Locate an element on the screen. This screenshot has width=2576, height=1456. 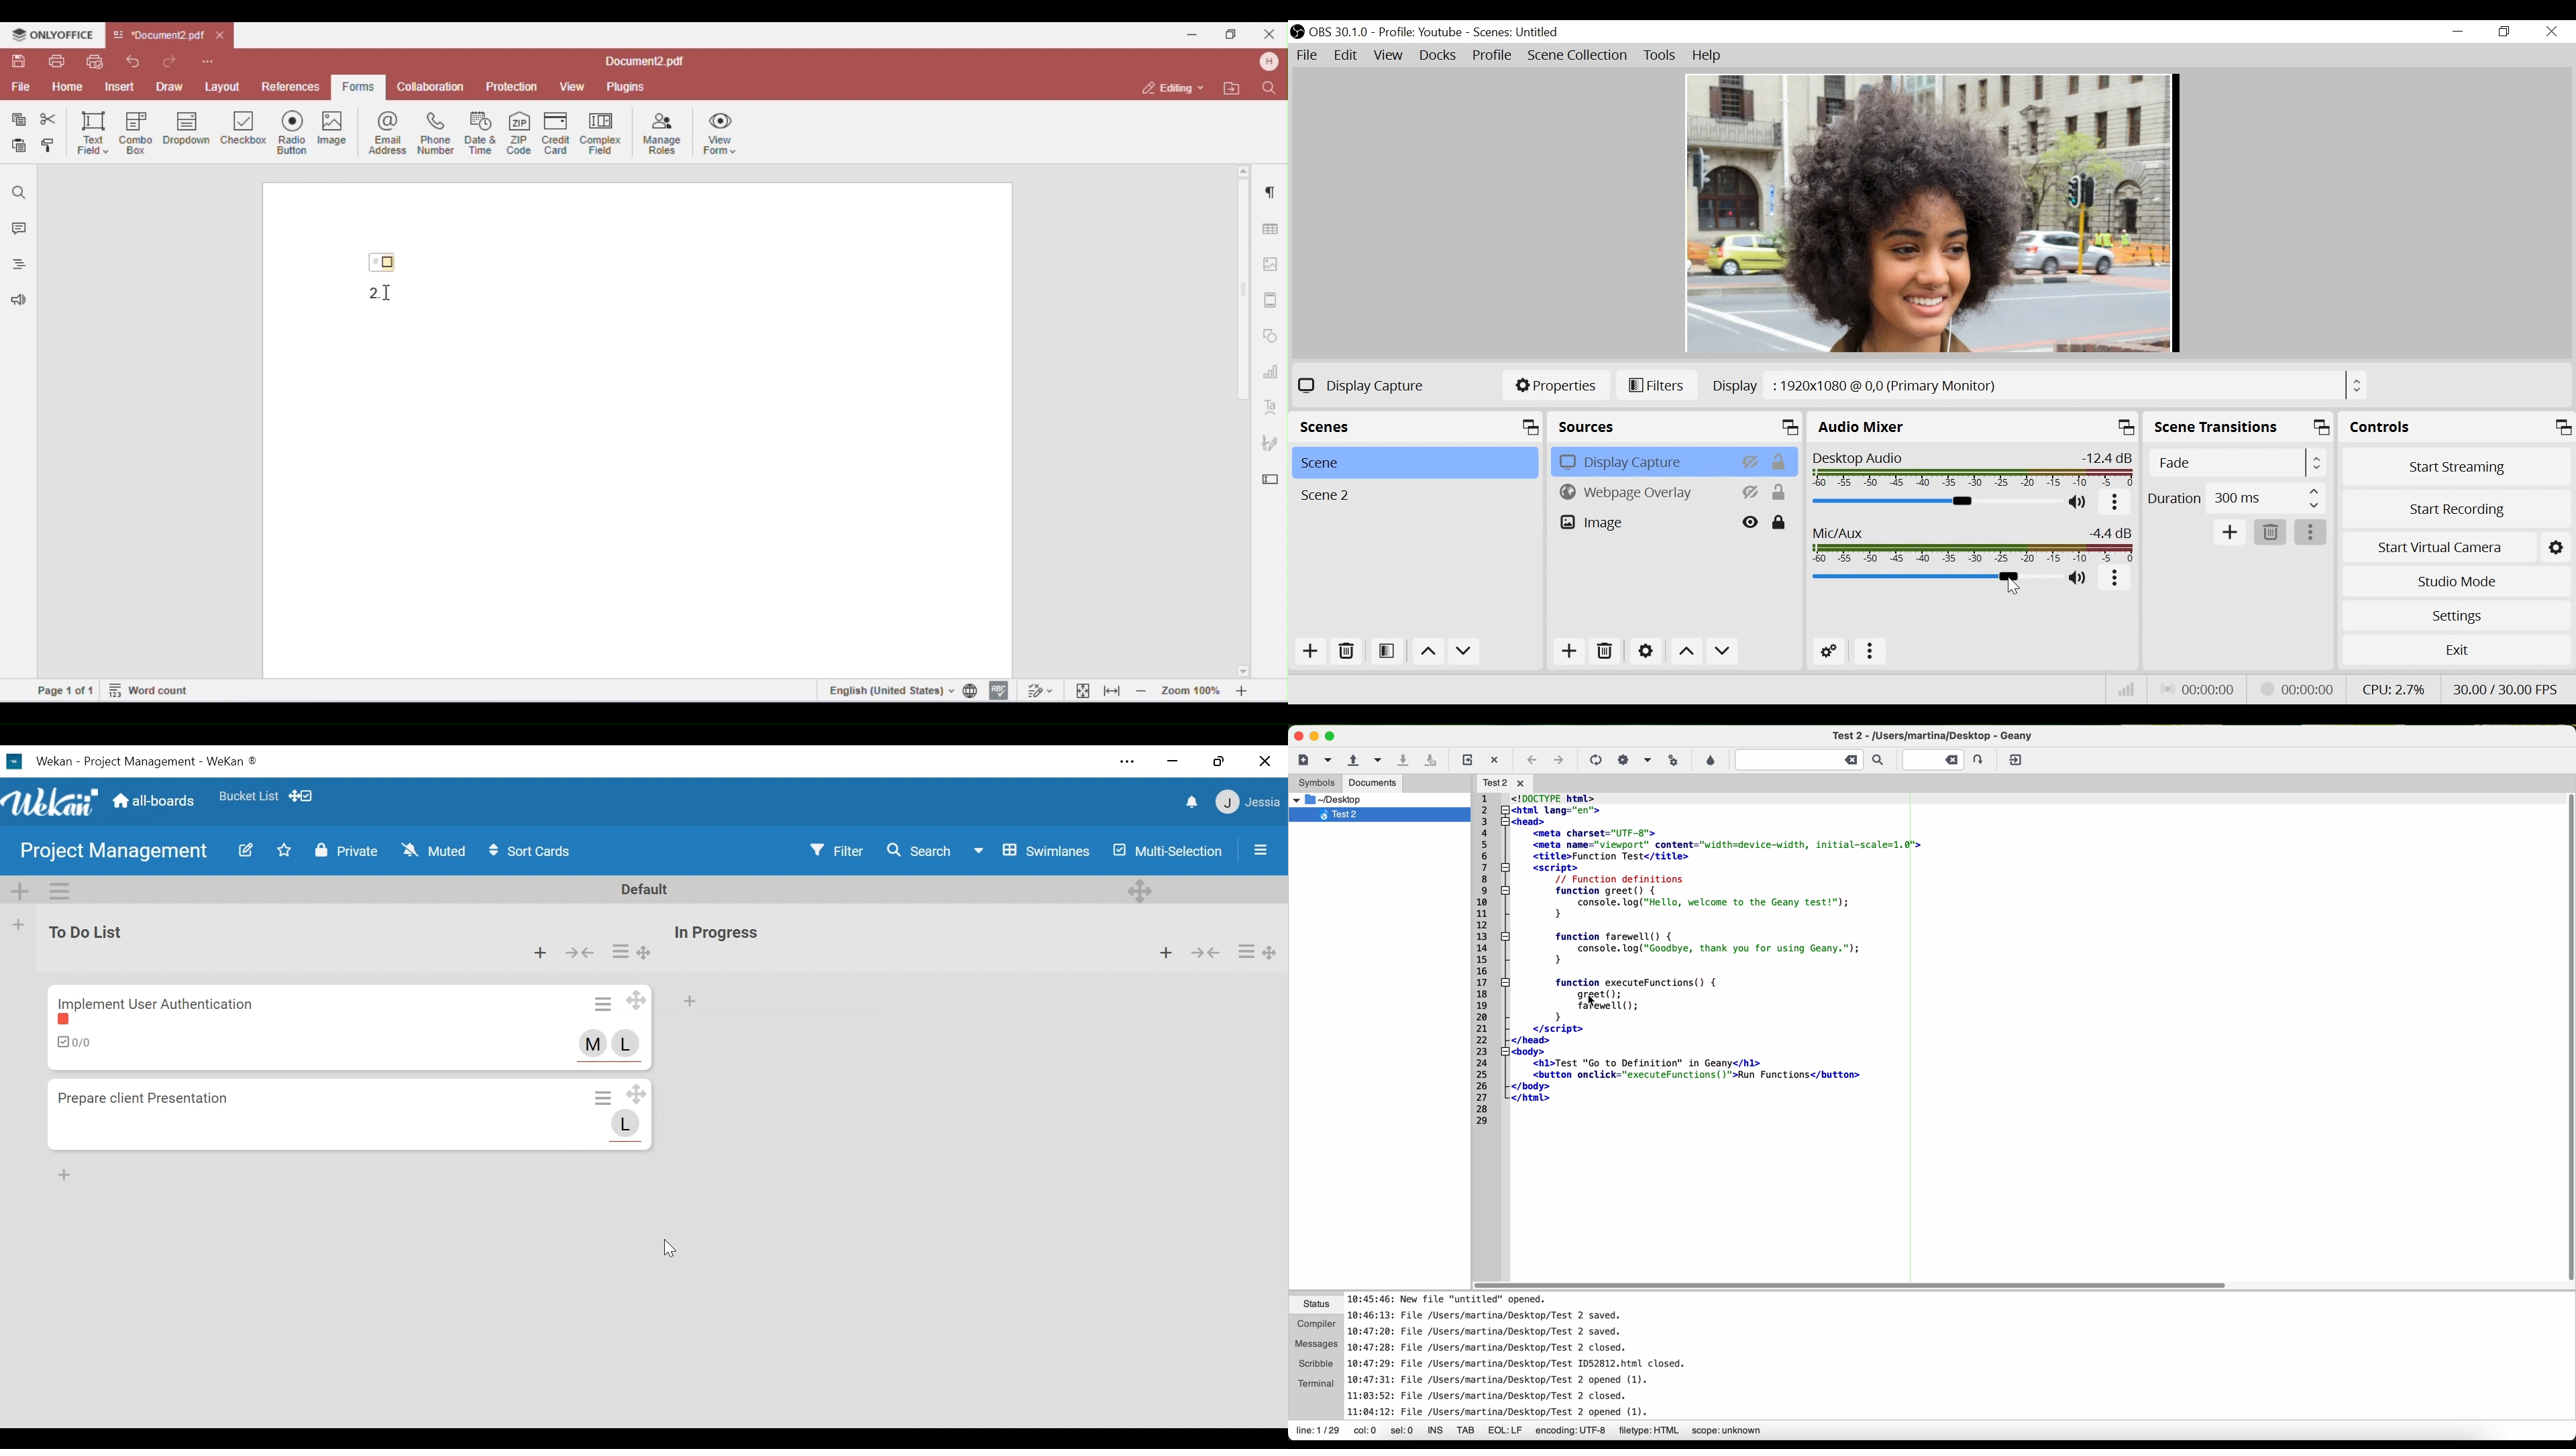
Scene is located at coordinates (1412, 463).